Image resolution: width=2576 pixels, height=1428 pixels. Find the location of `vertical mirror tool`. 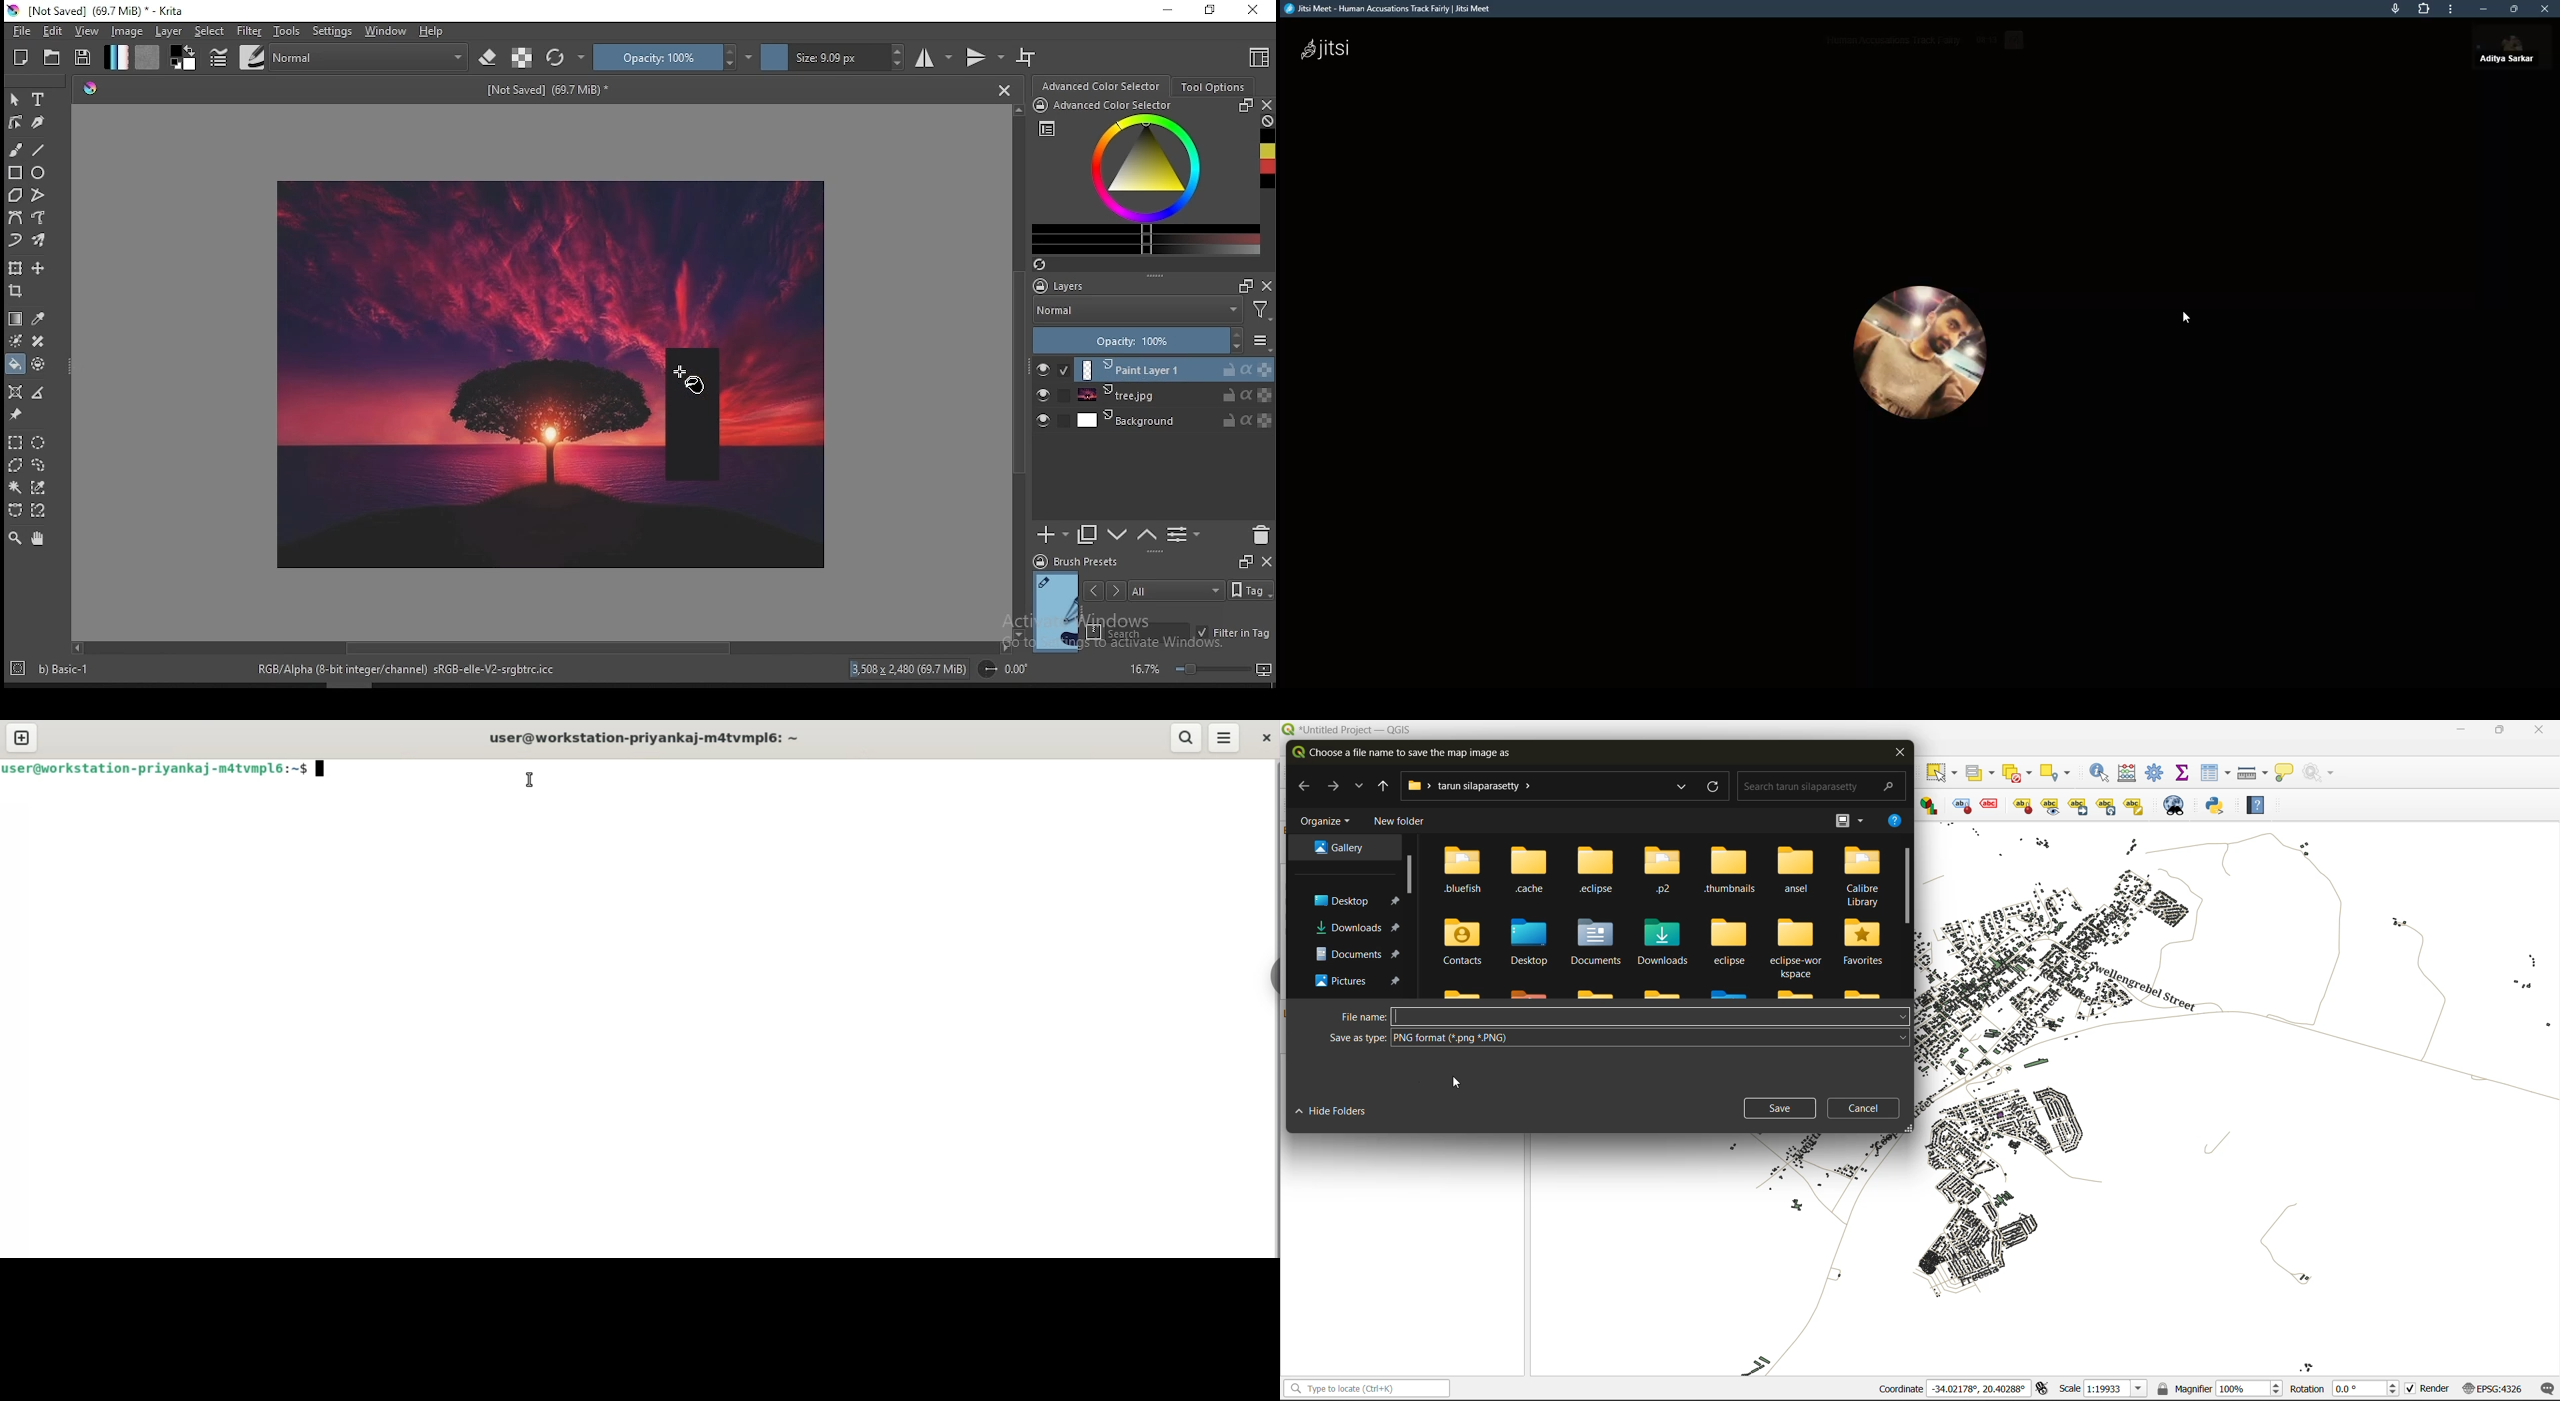

vertical mirror tool is located at coordinates (984, 58).